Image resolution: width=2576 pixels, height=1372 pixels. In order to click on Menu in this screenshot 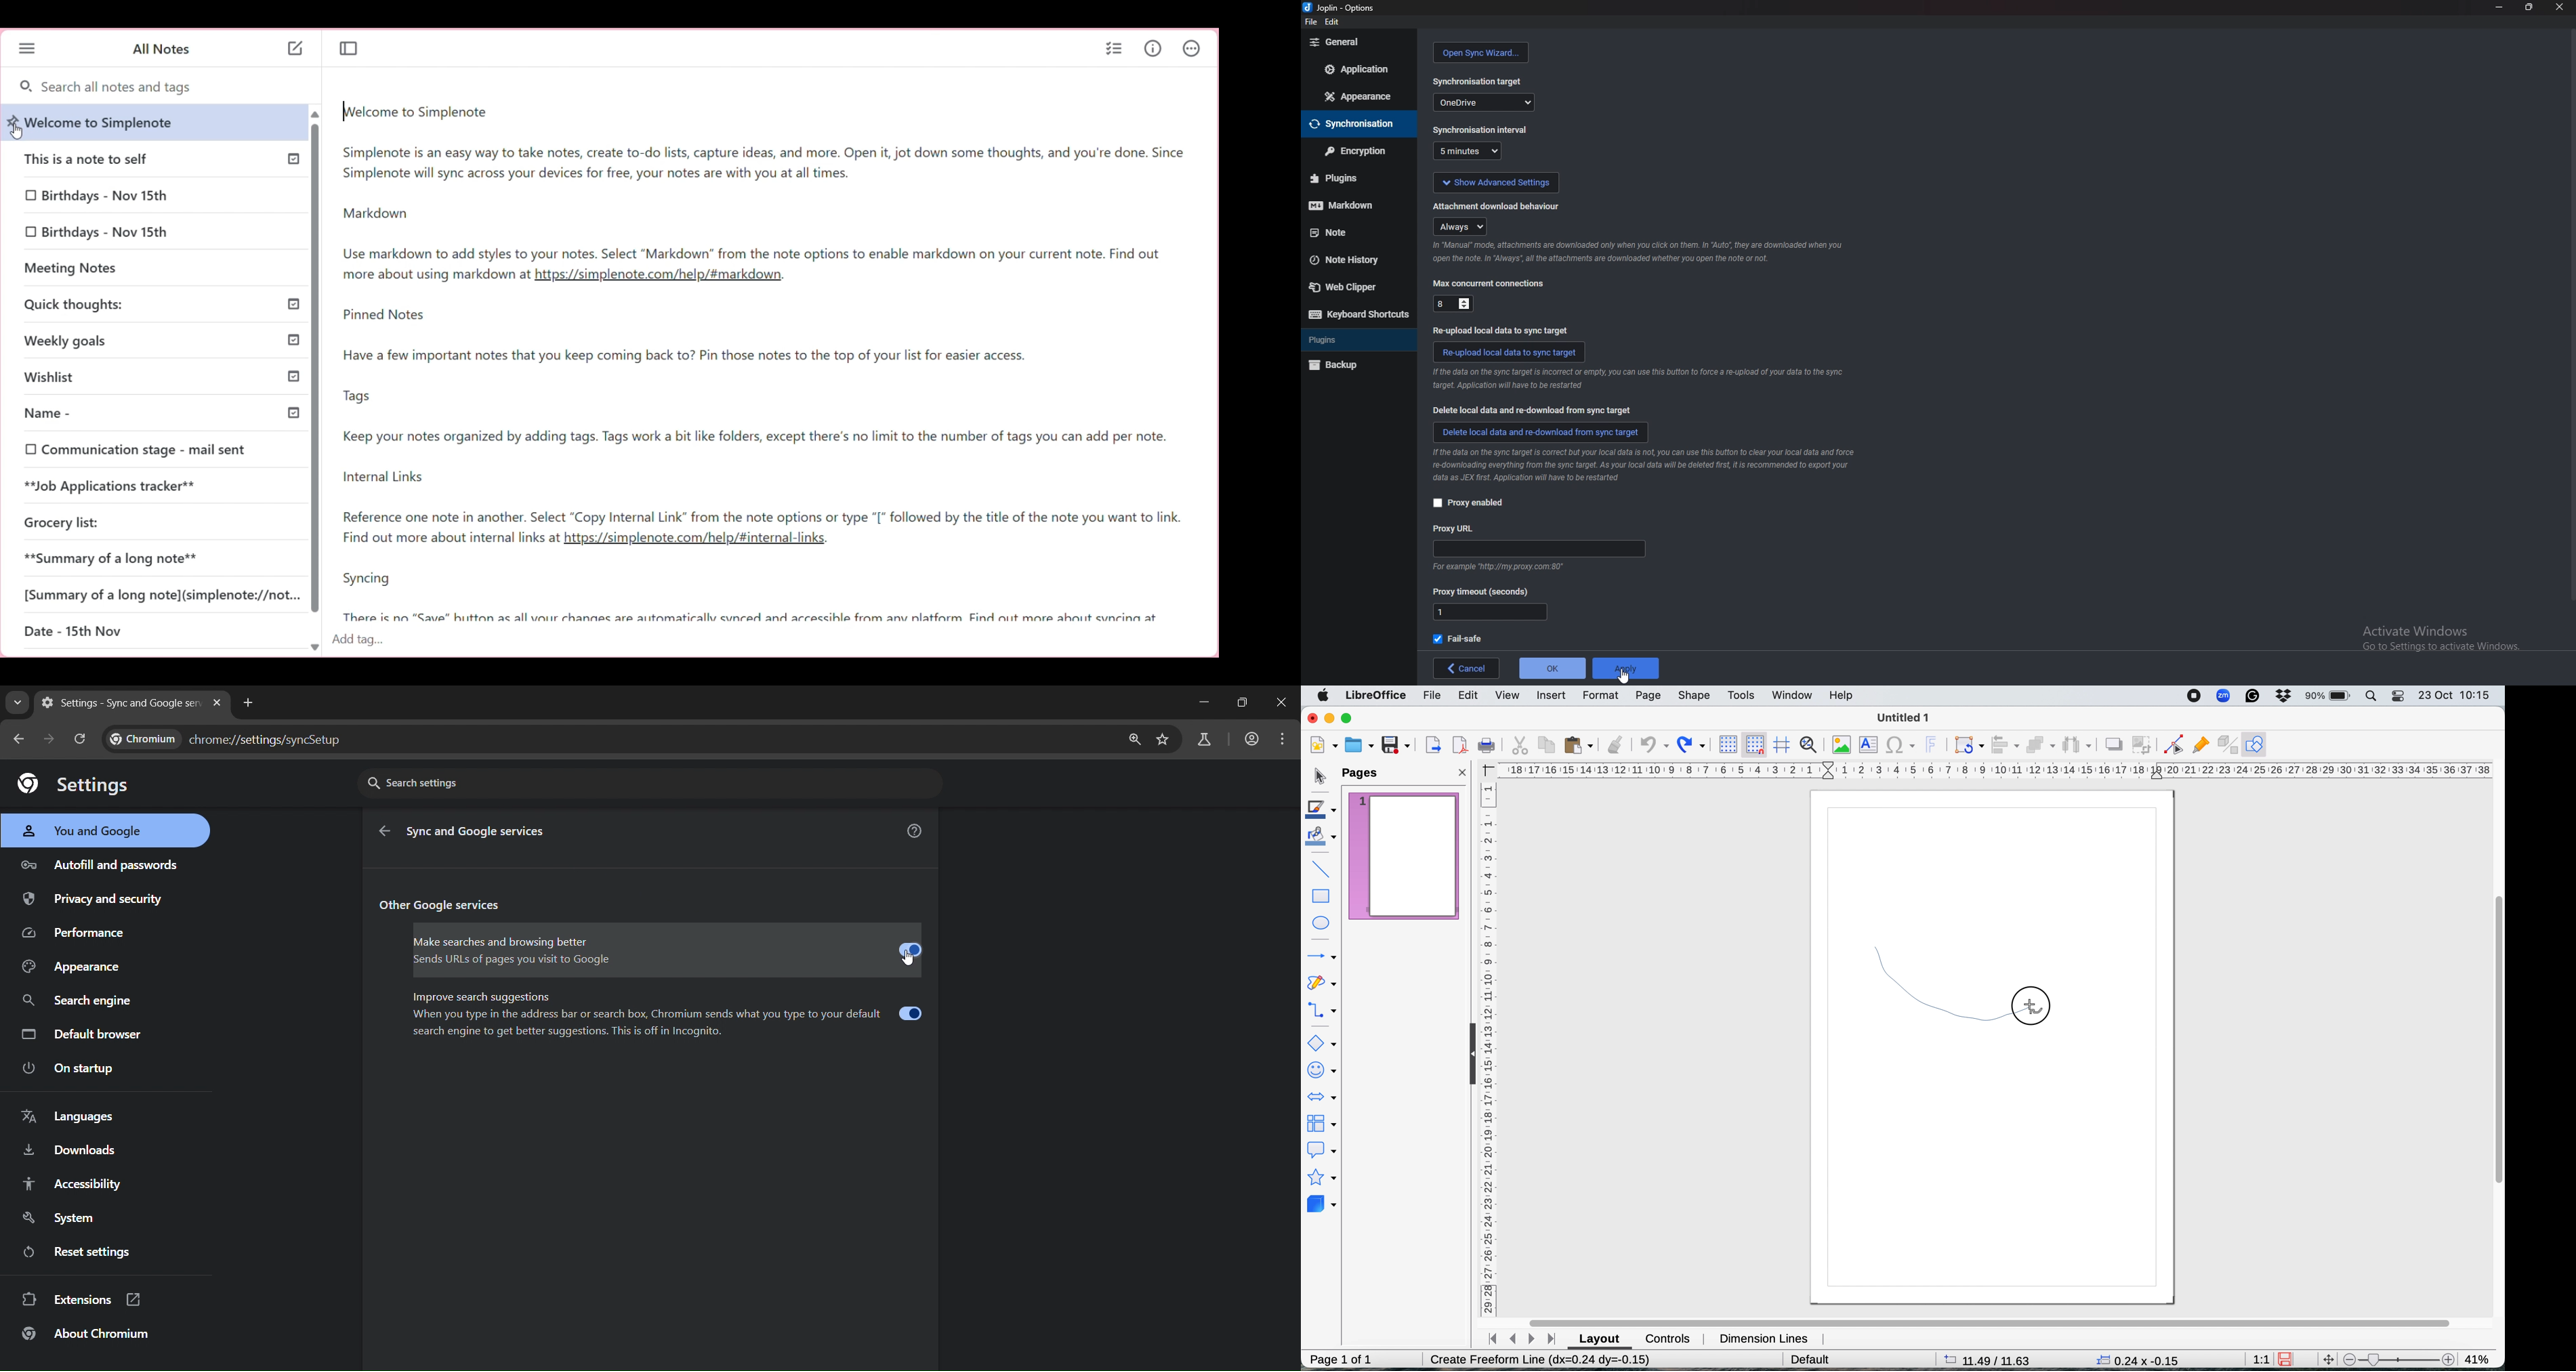, I will do `click(27, 50)`.